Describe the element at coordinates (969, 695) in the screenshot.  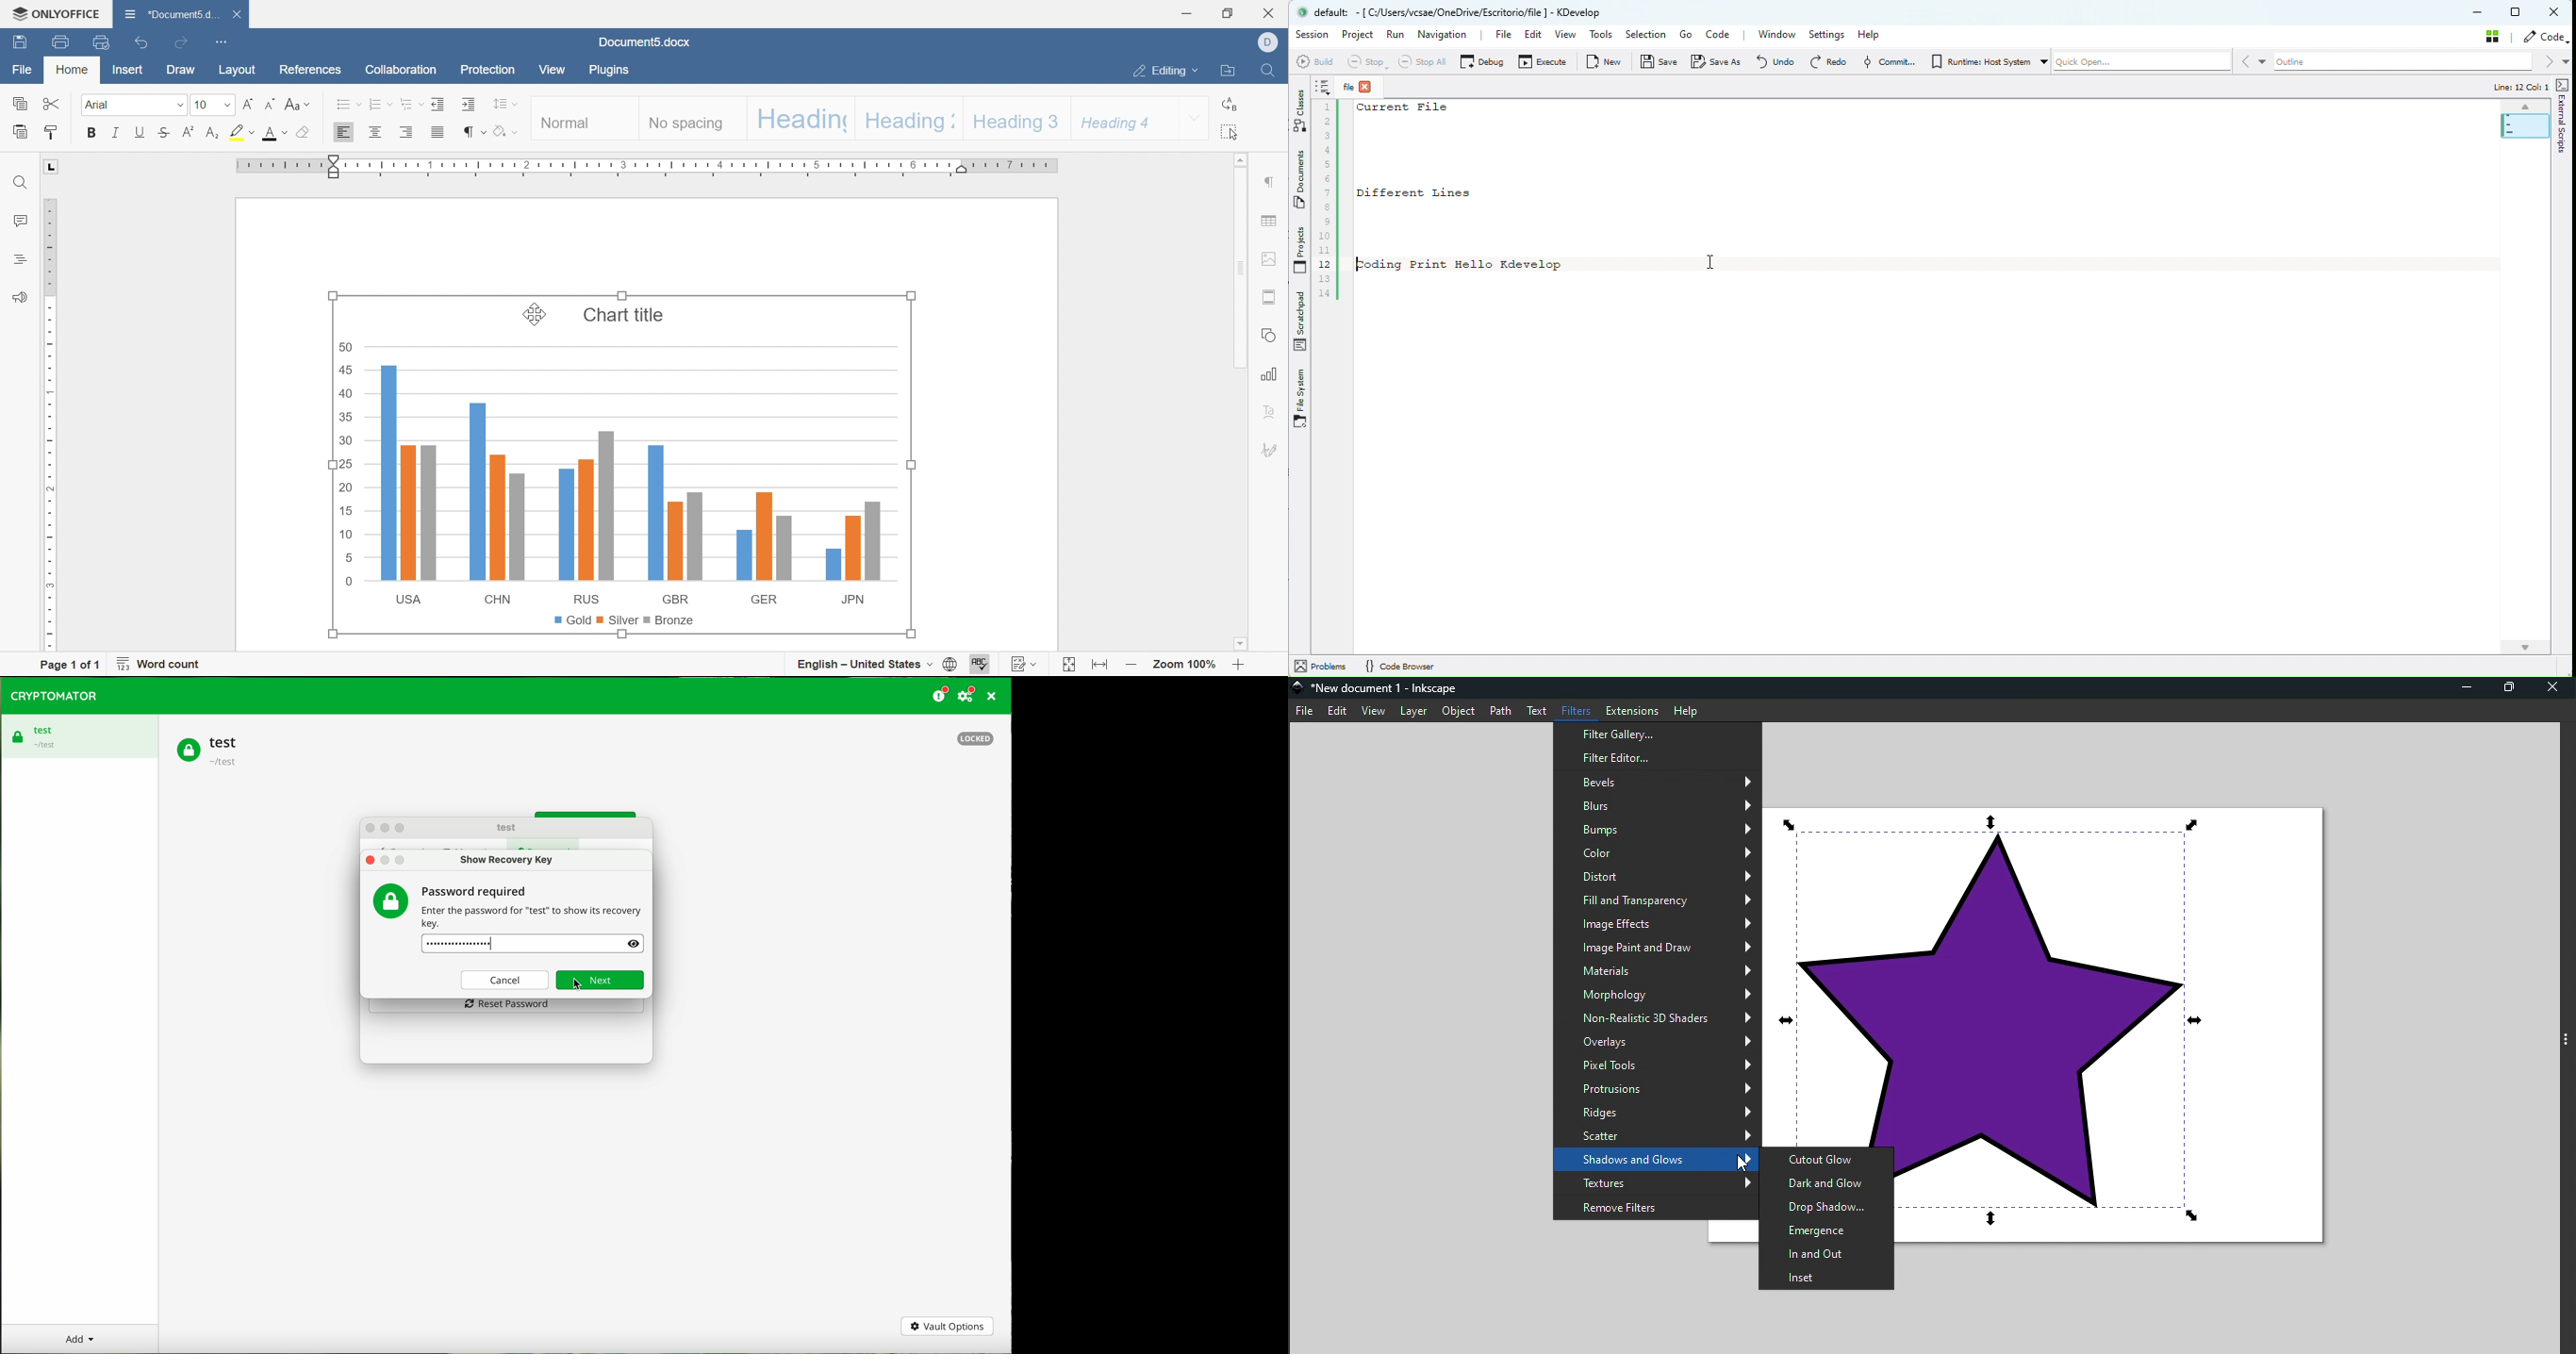
I see `settings` at that location.